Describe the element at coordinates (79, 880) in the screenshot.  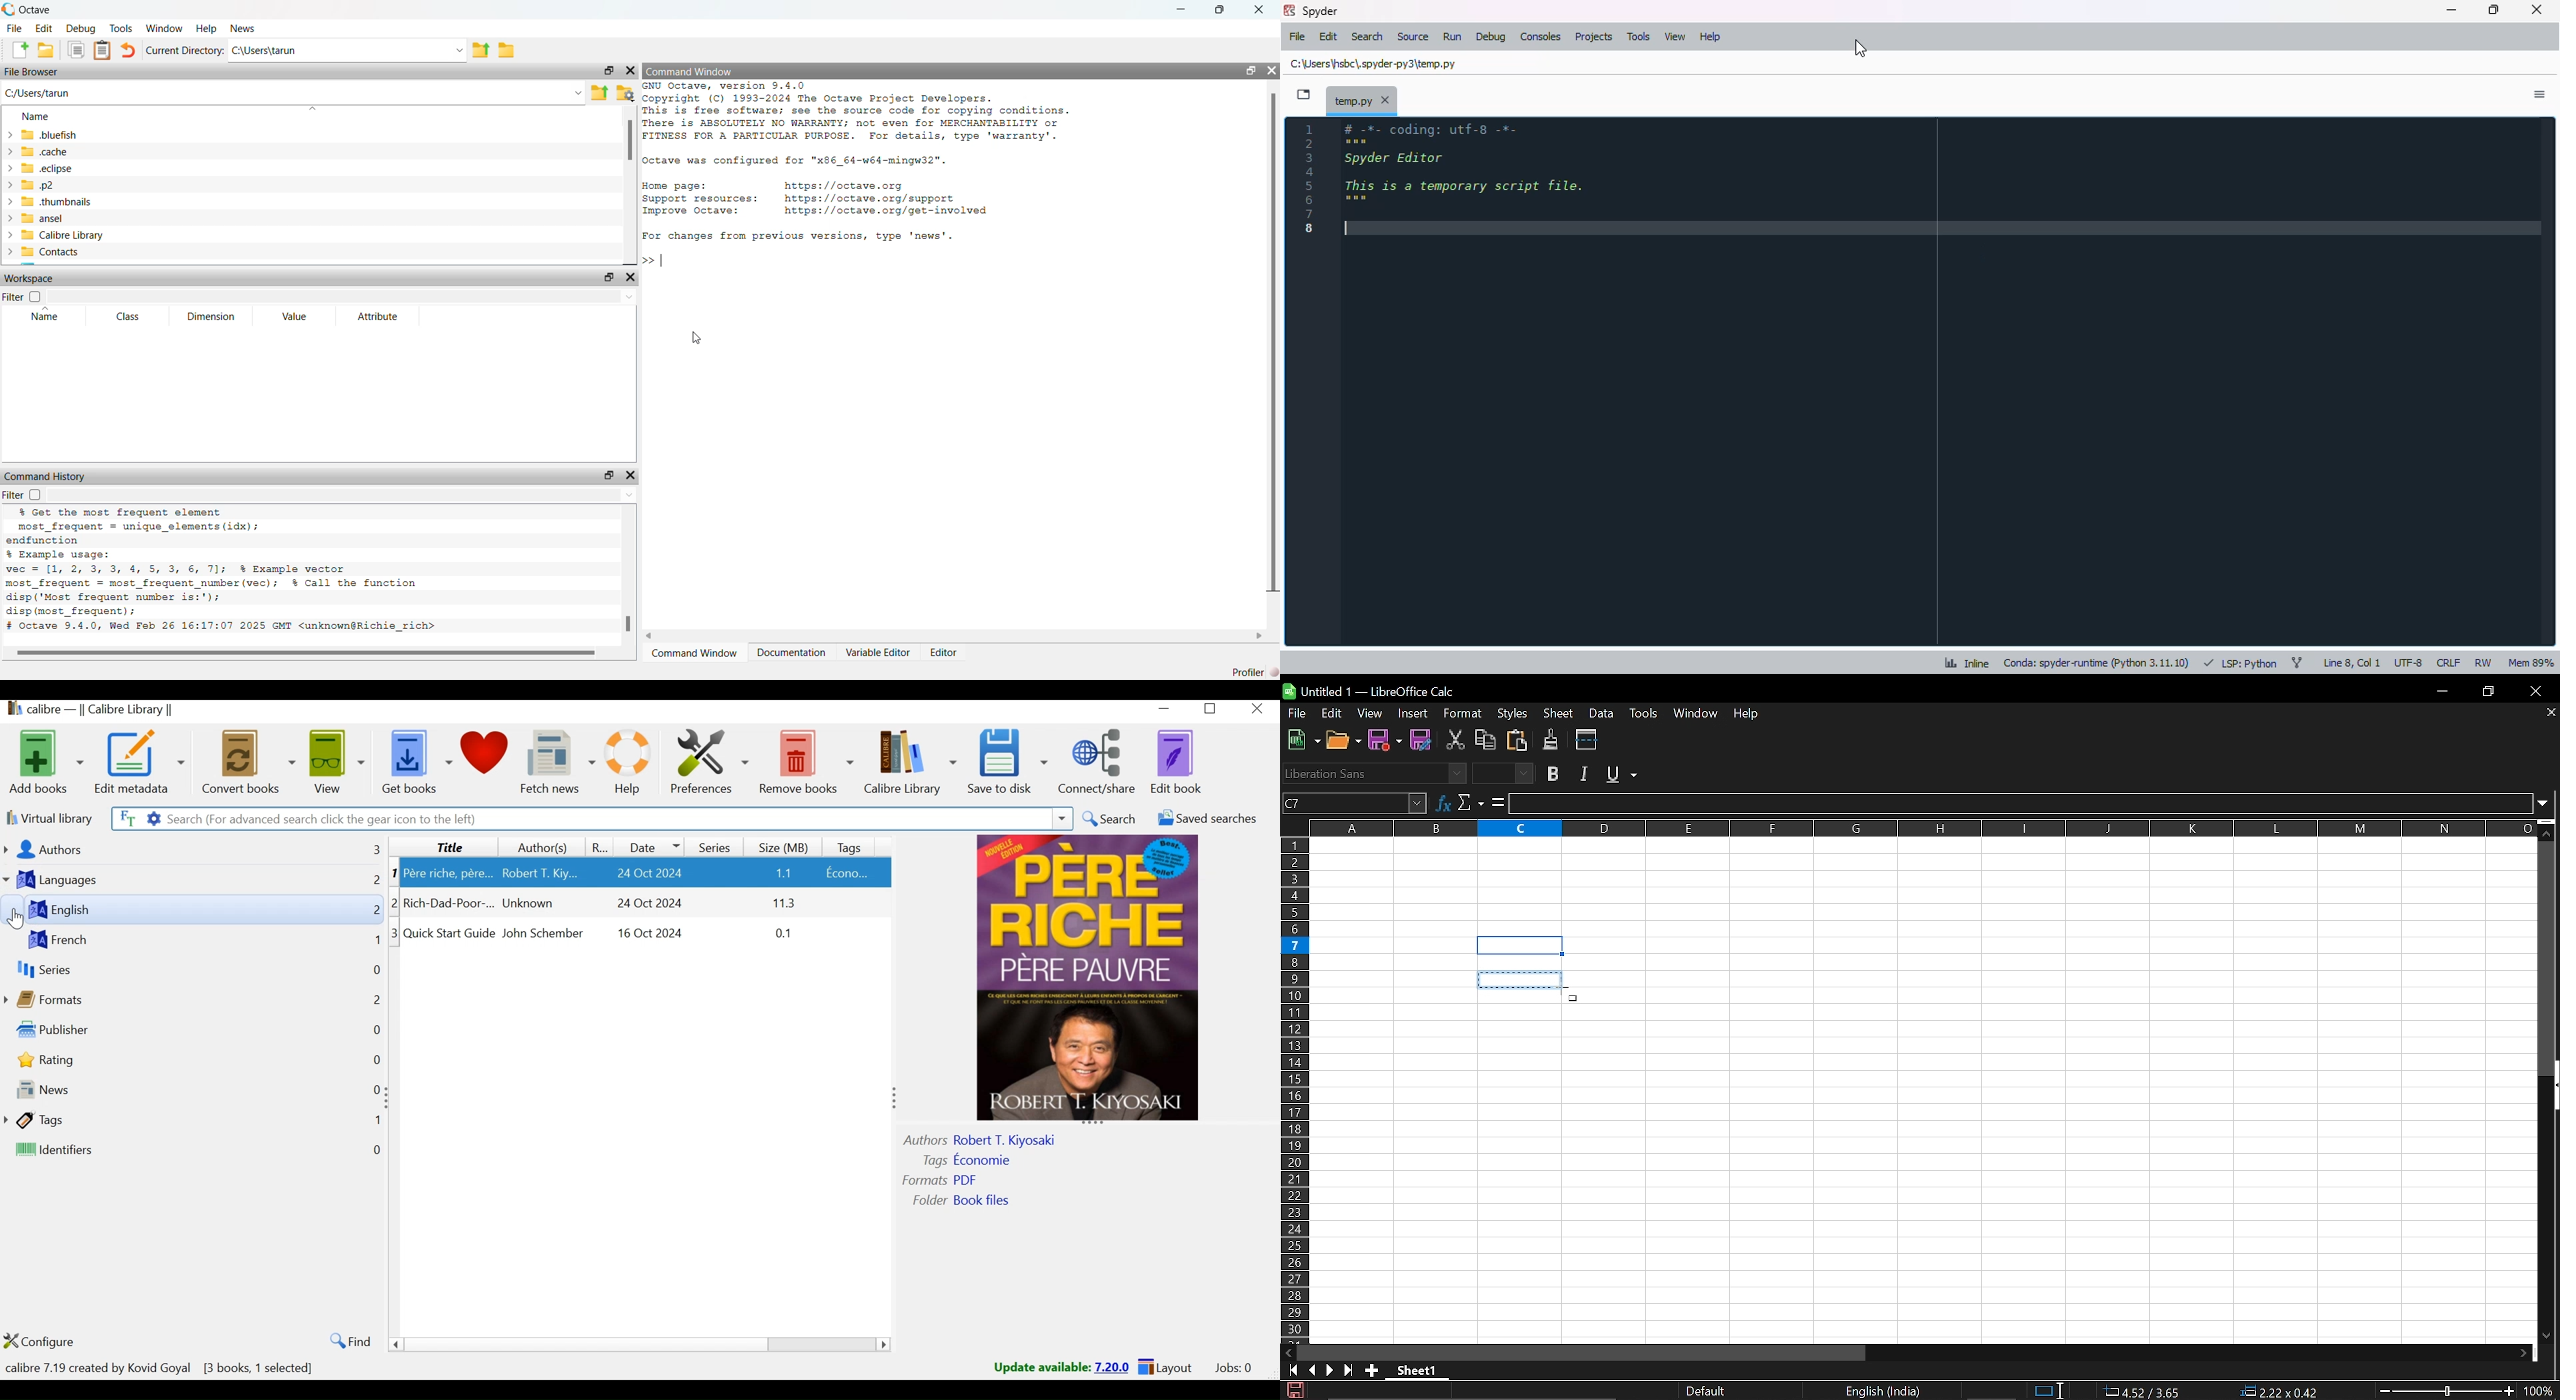
I see `Languages` at that location.